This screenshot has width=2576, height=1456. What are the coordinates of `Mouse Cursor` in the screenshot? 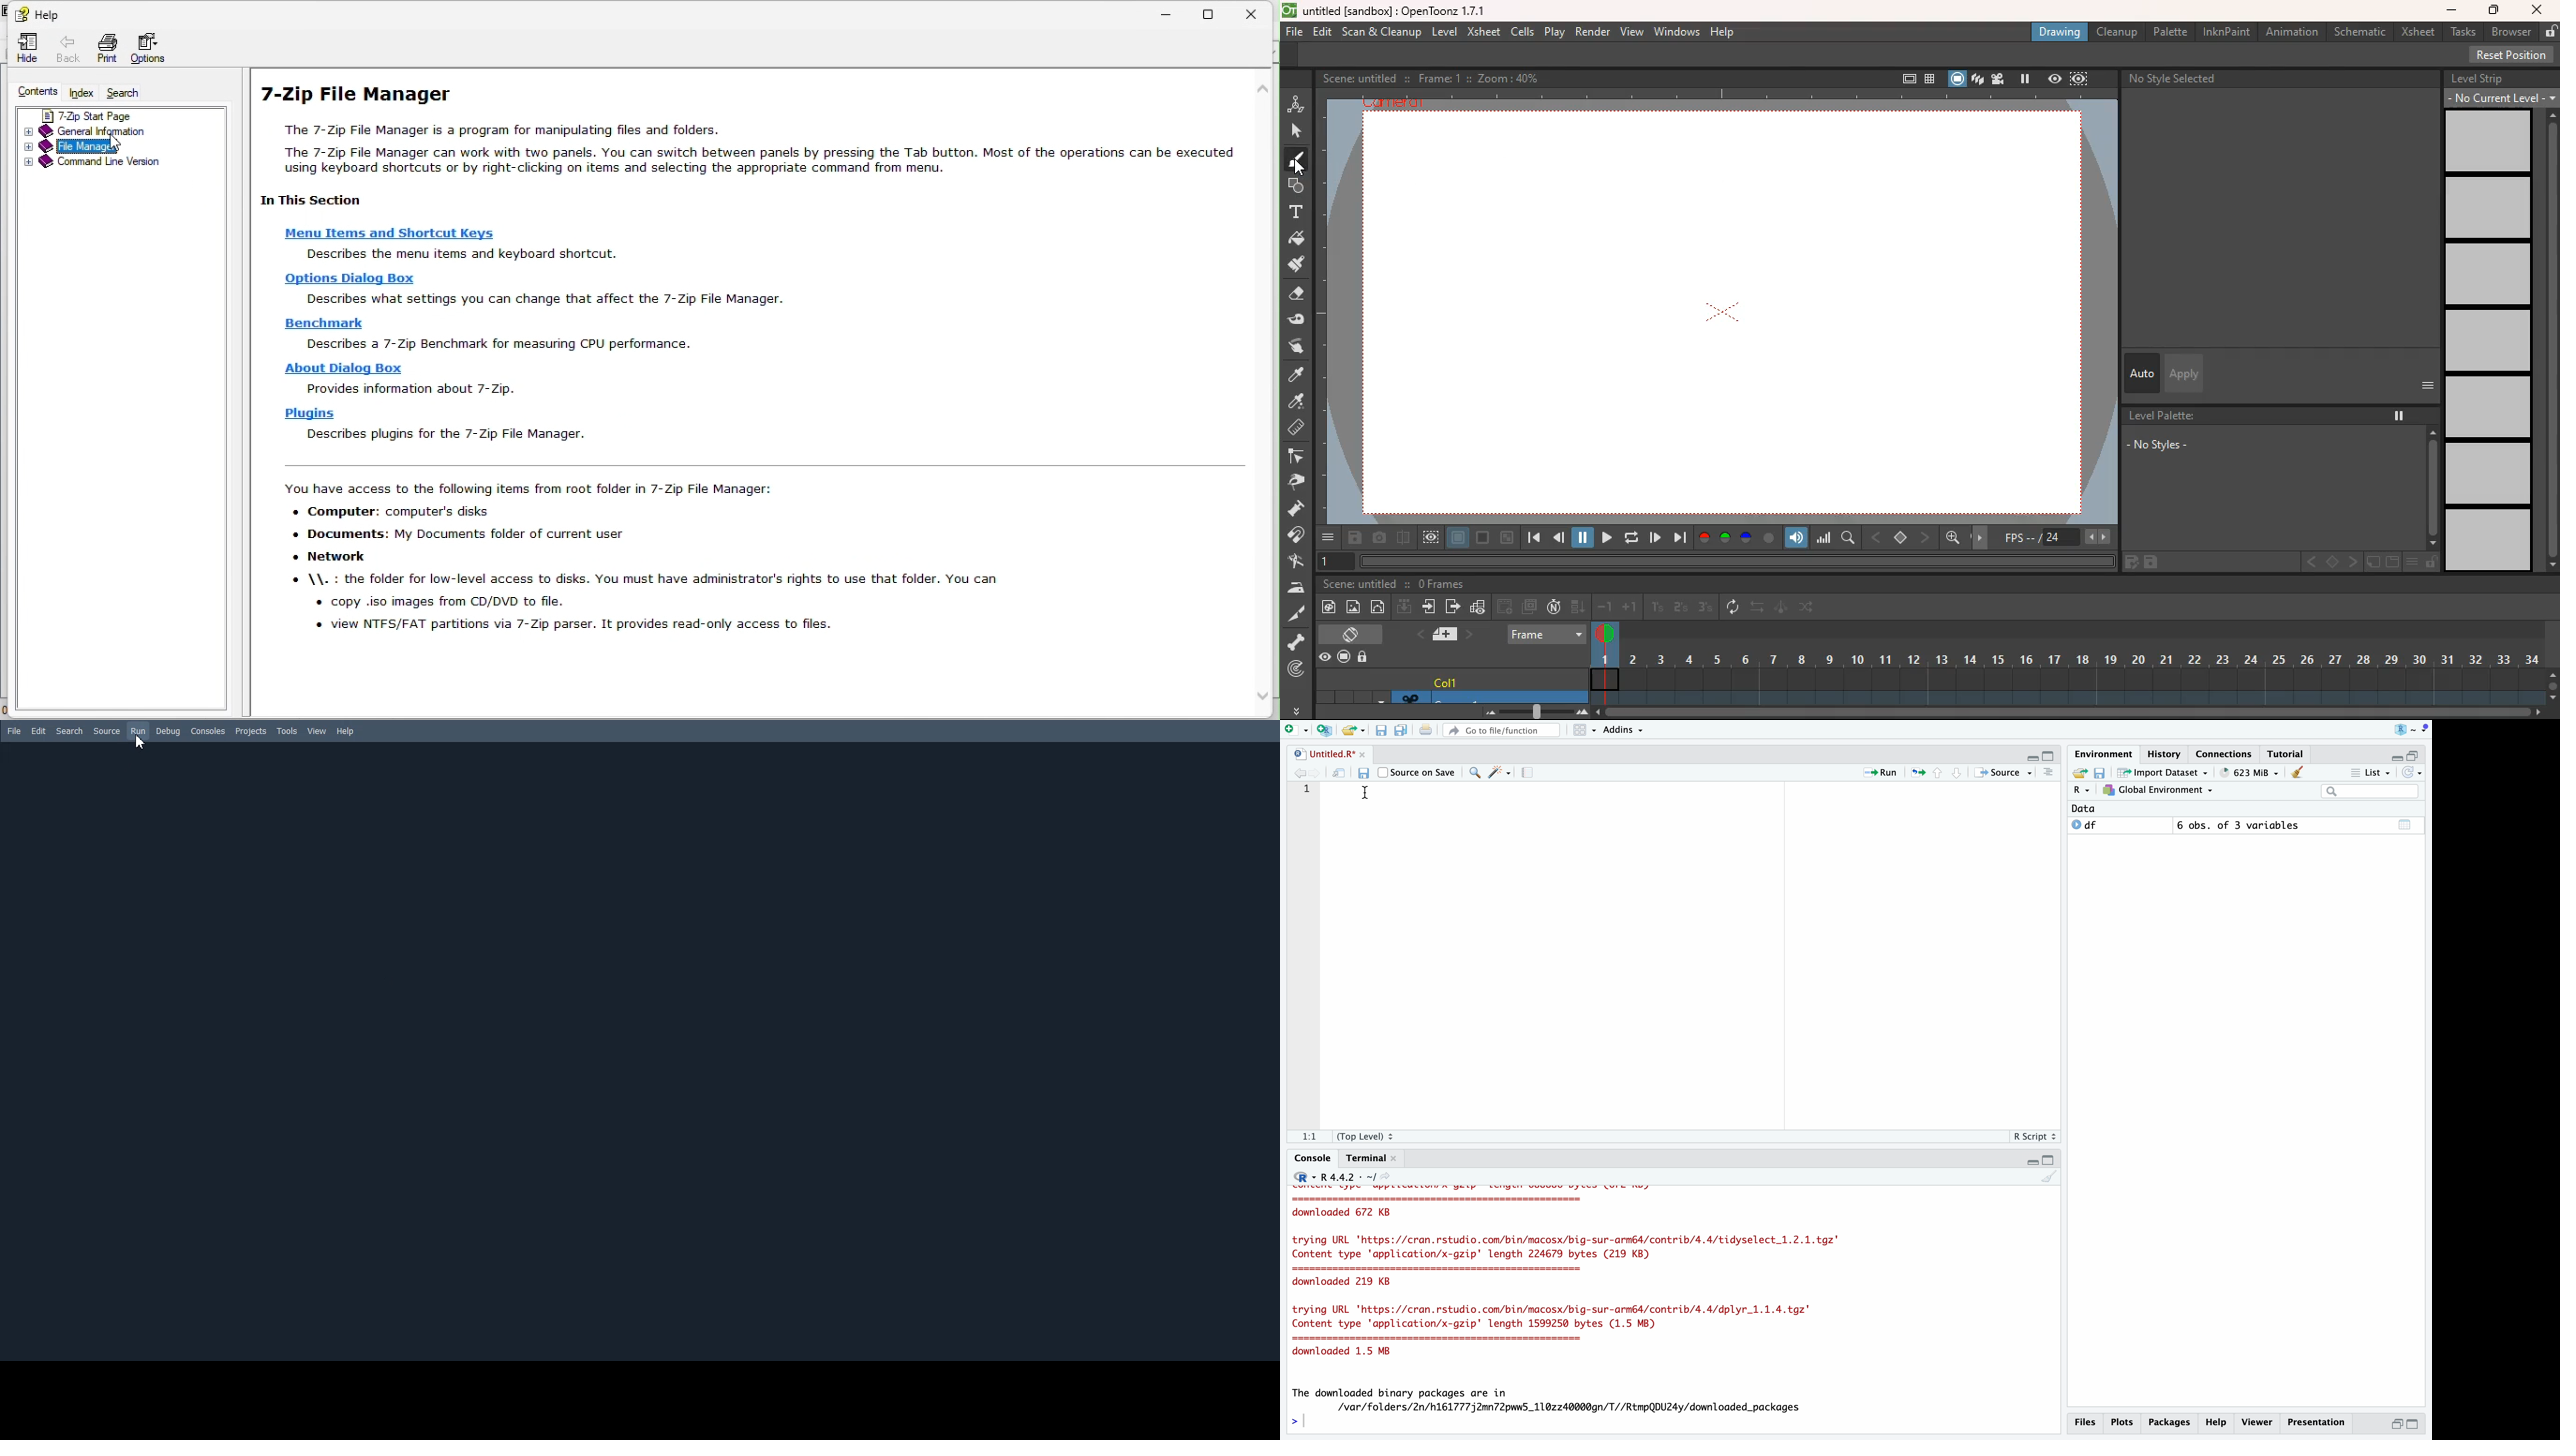 It's located at (1366, 793).